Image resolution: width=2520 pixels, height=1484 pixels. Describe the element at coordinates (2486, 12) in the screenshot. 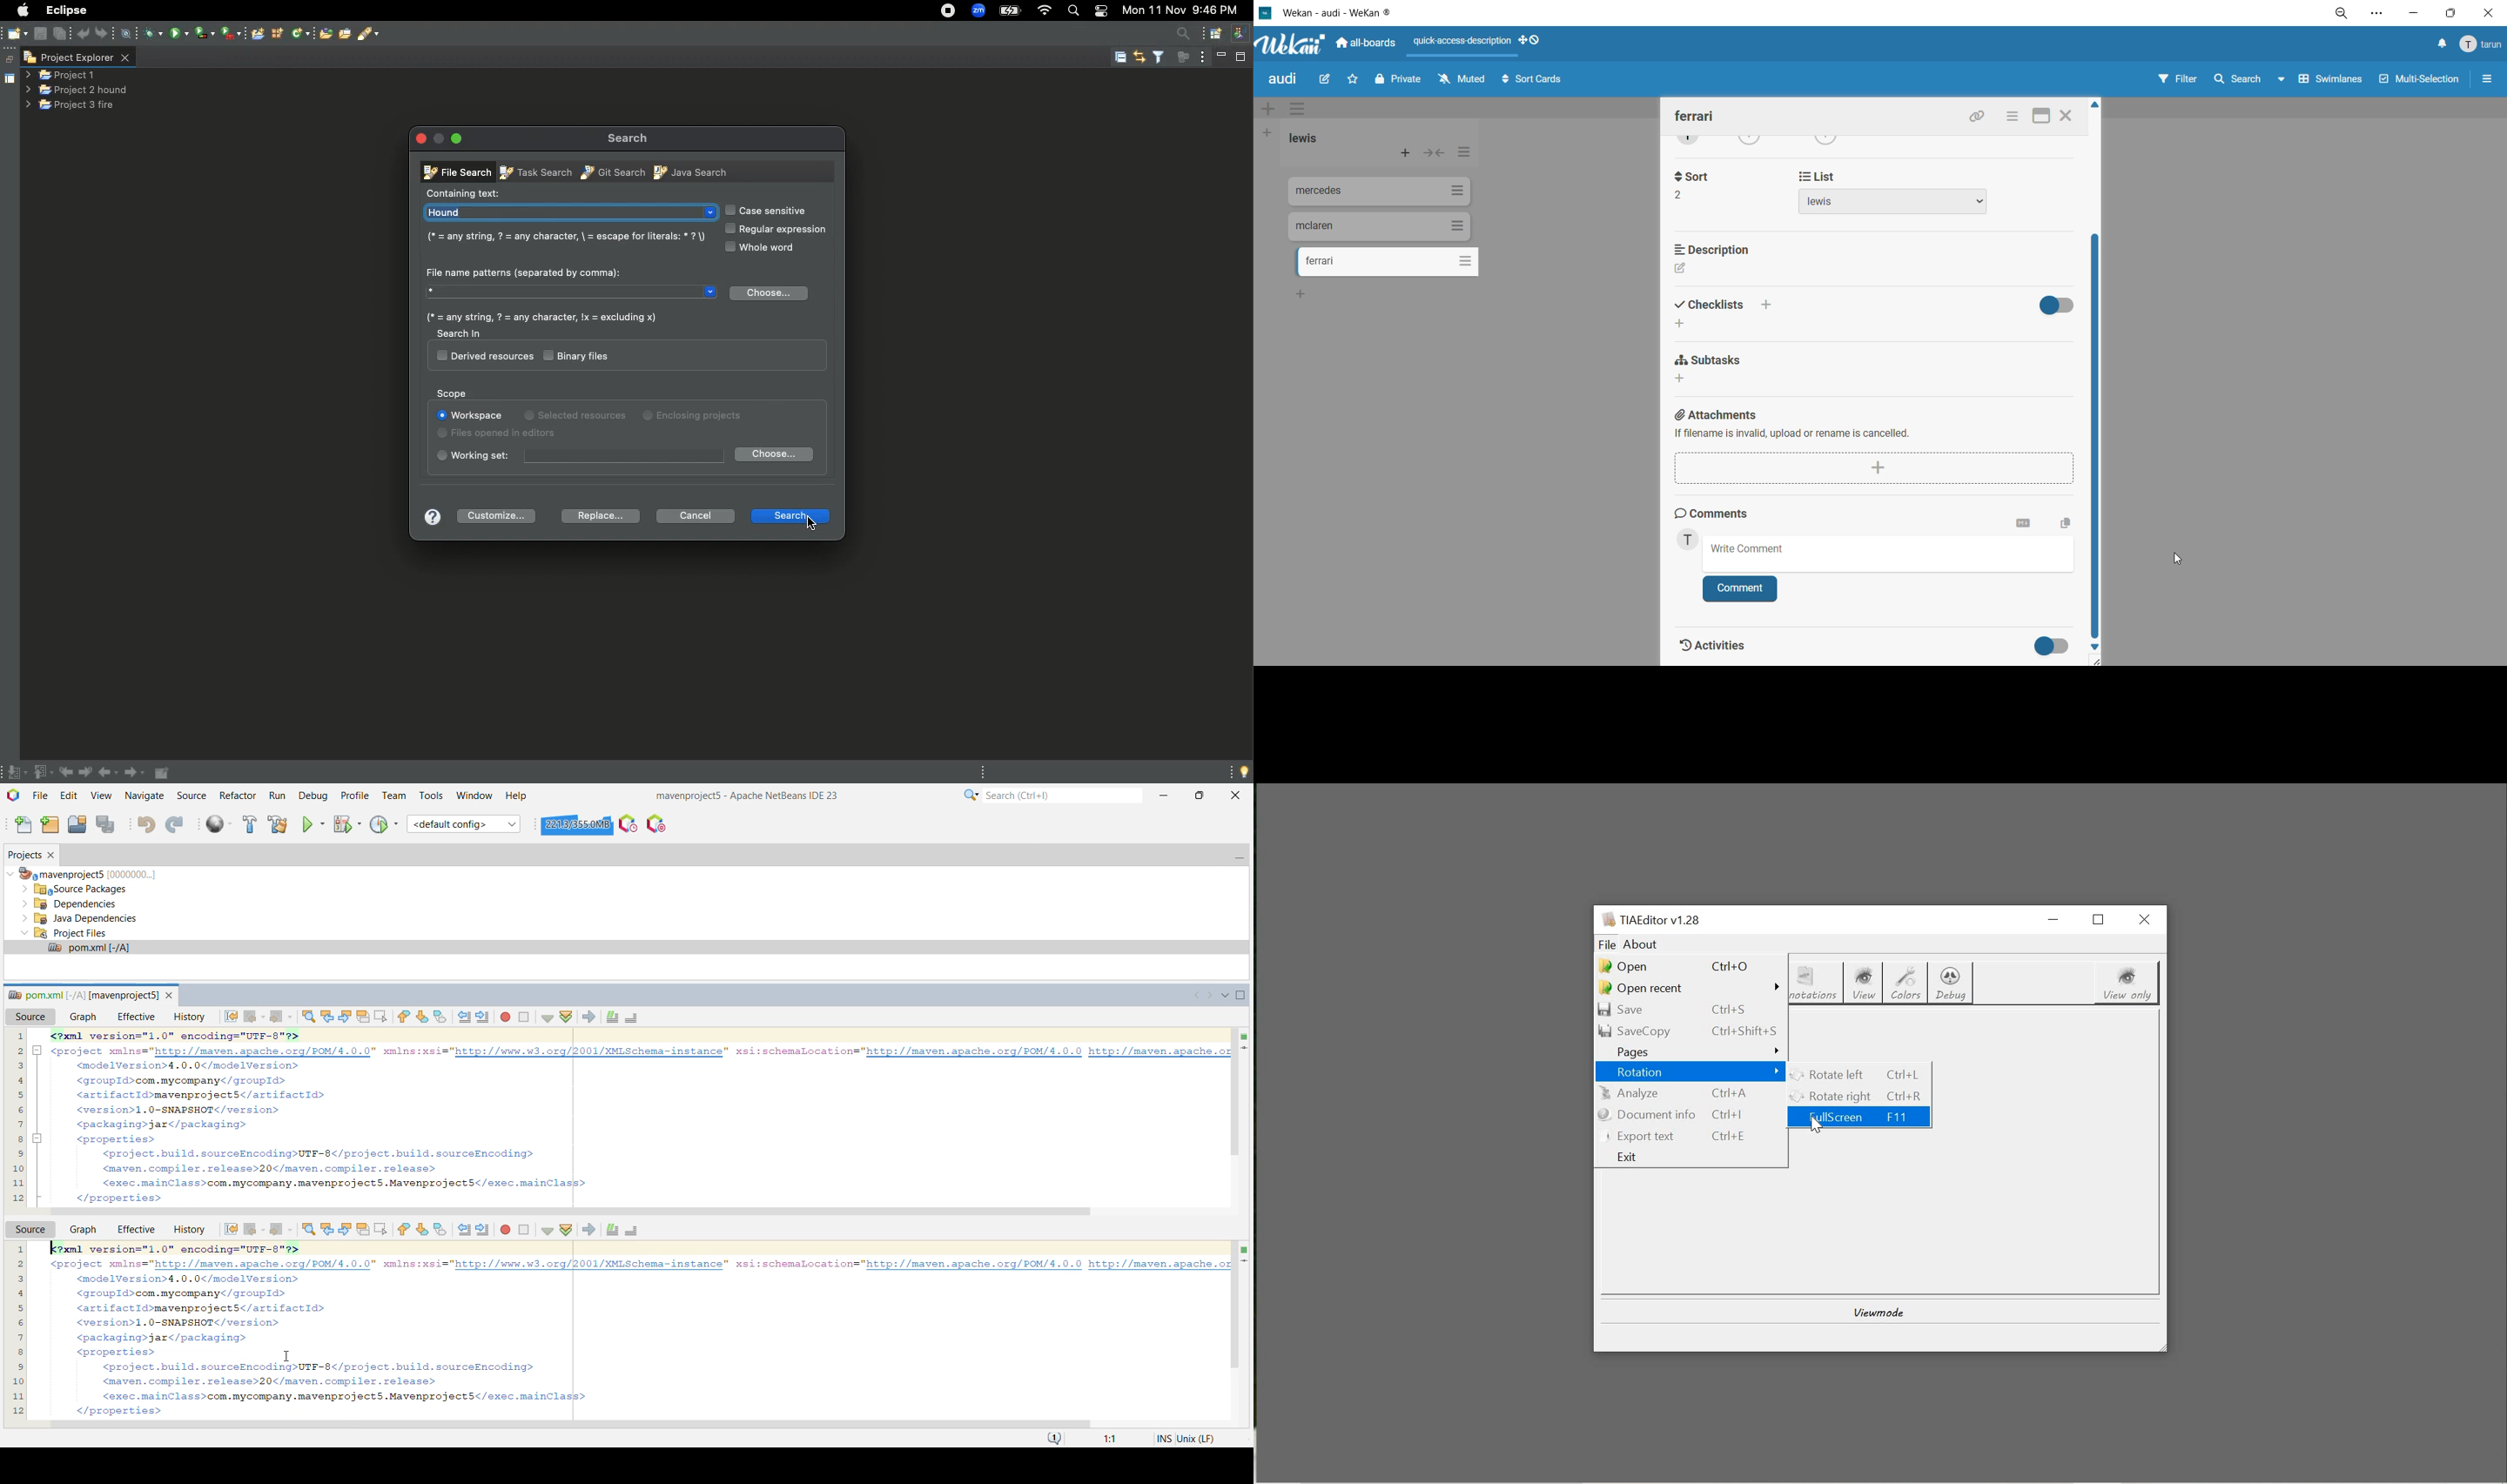

I see `close` at that location.